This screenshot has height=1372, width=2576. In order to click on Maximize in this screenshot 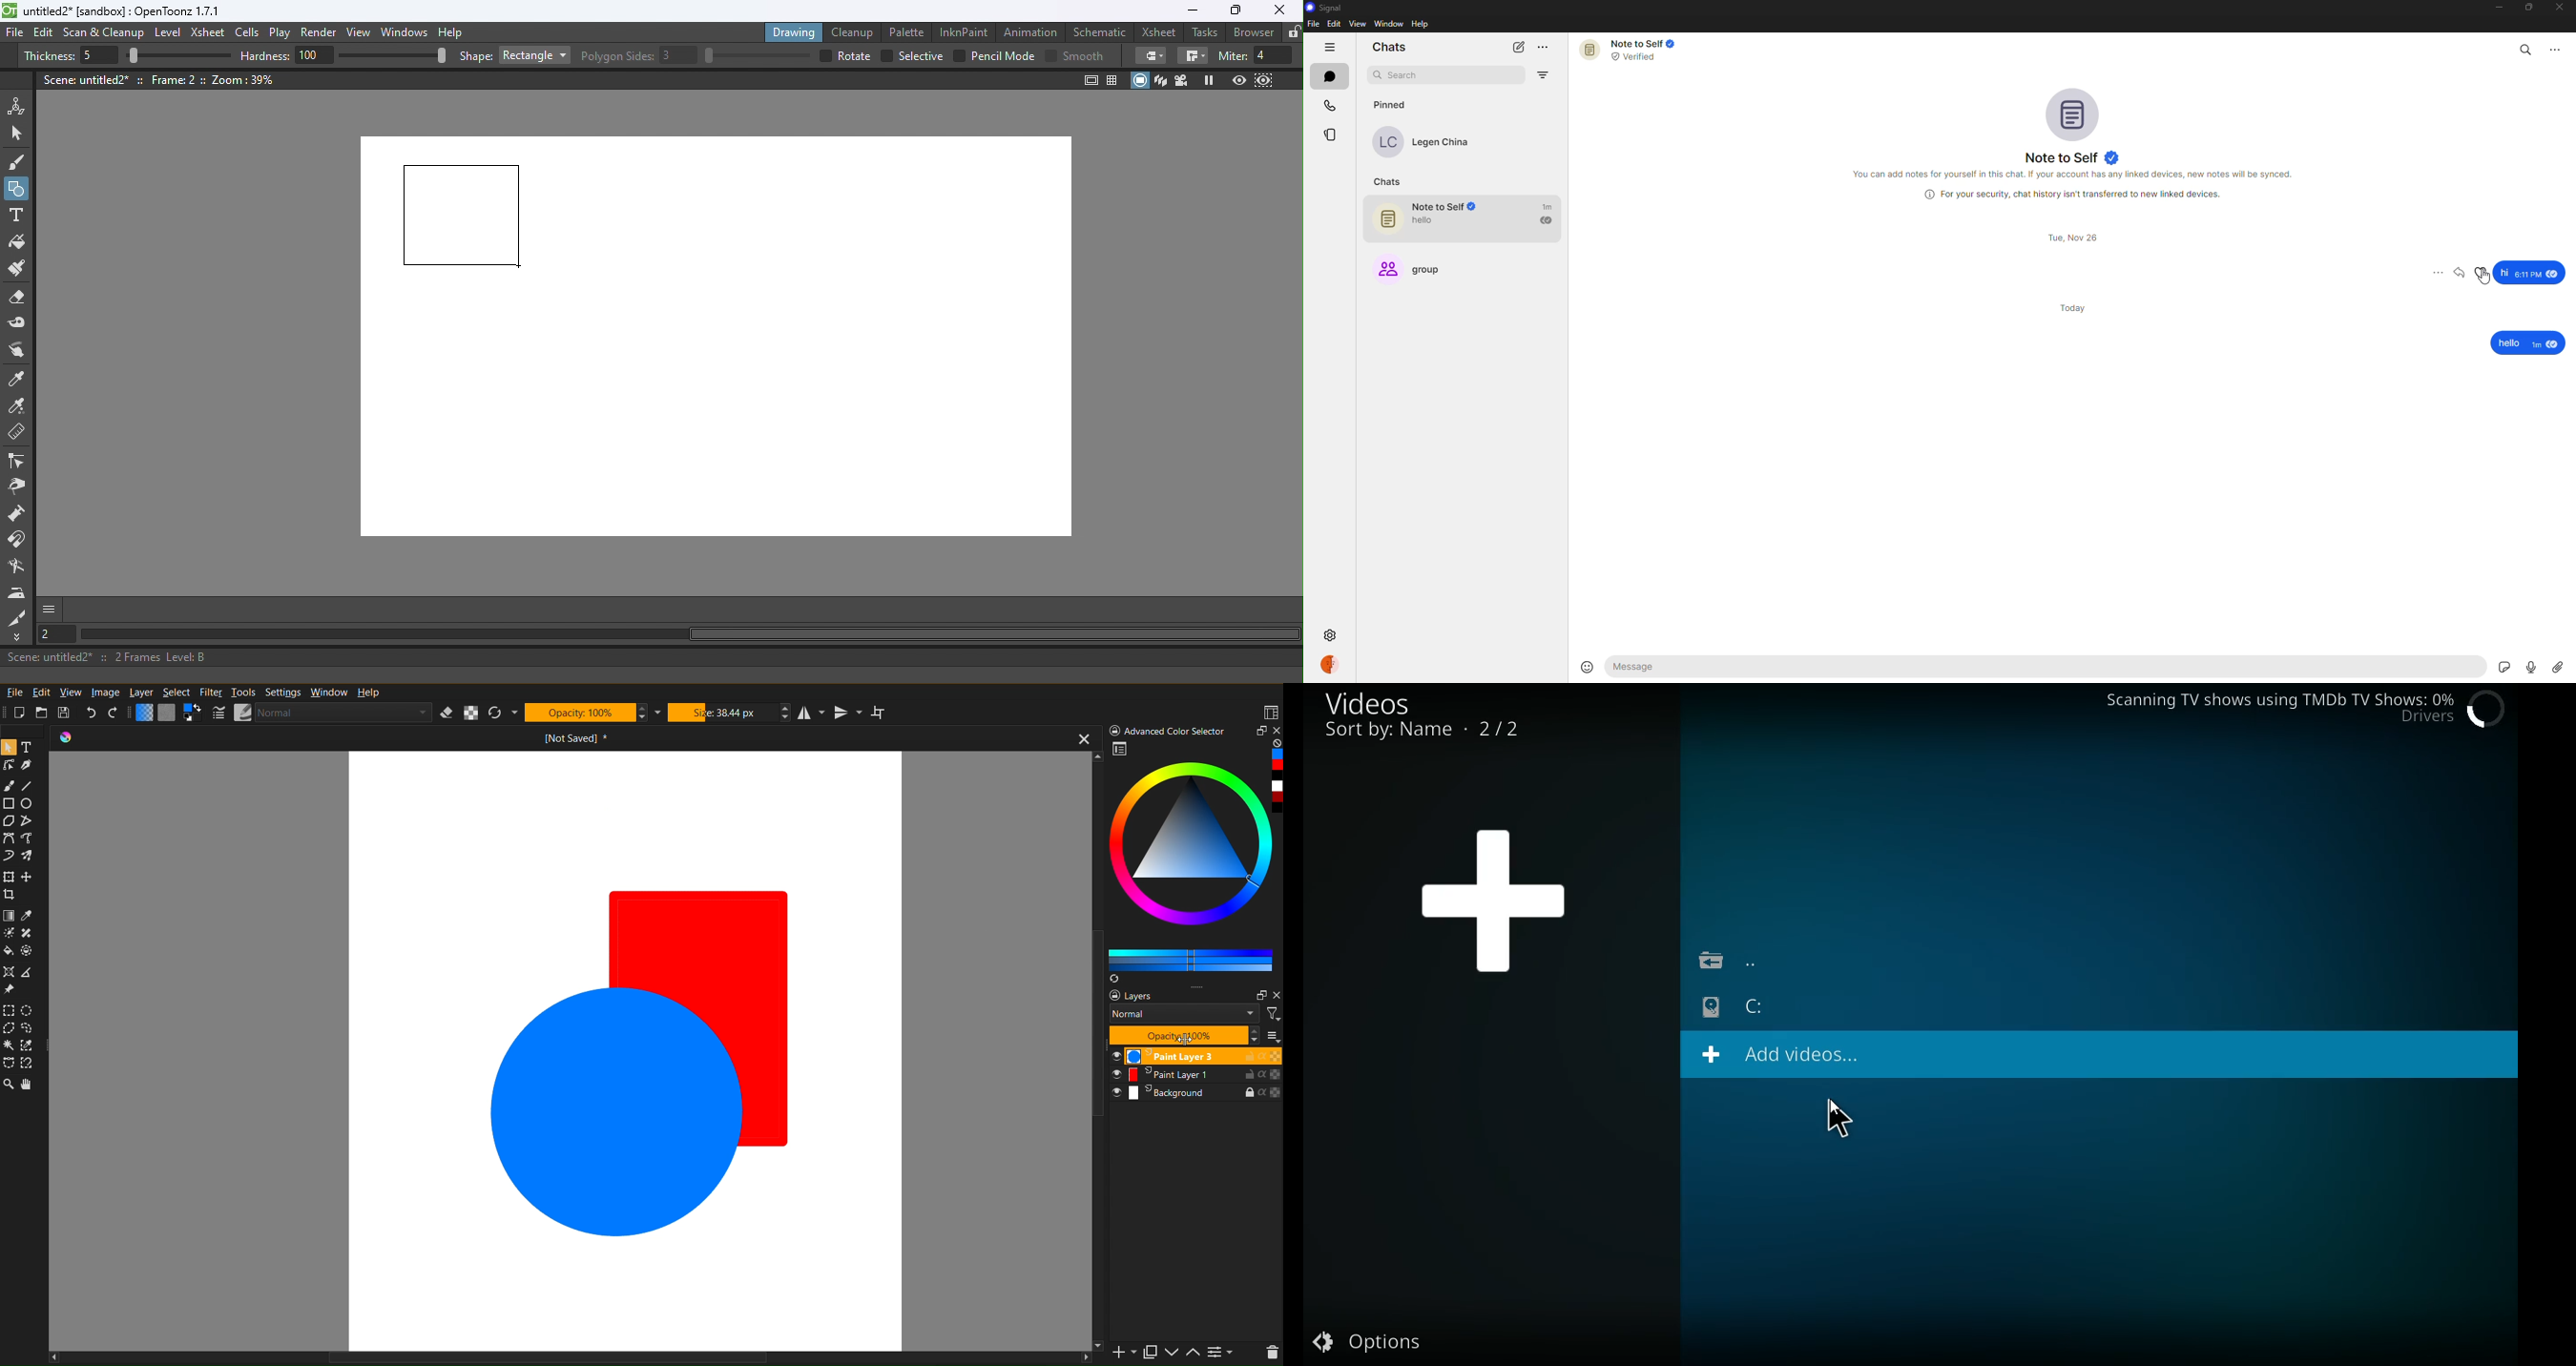, I will do `click(1150, 1350)`.